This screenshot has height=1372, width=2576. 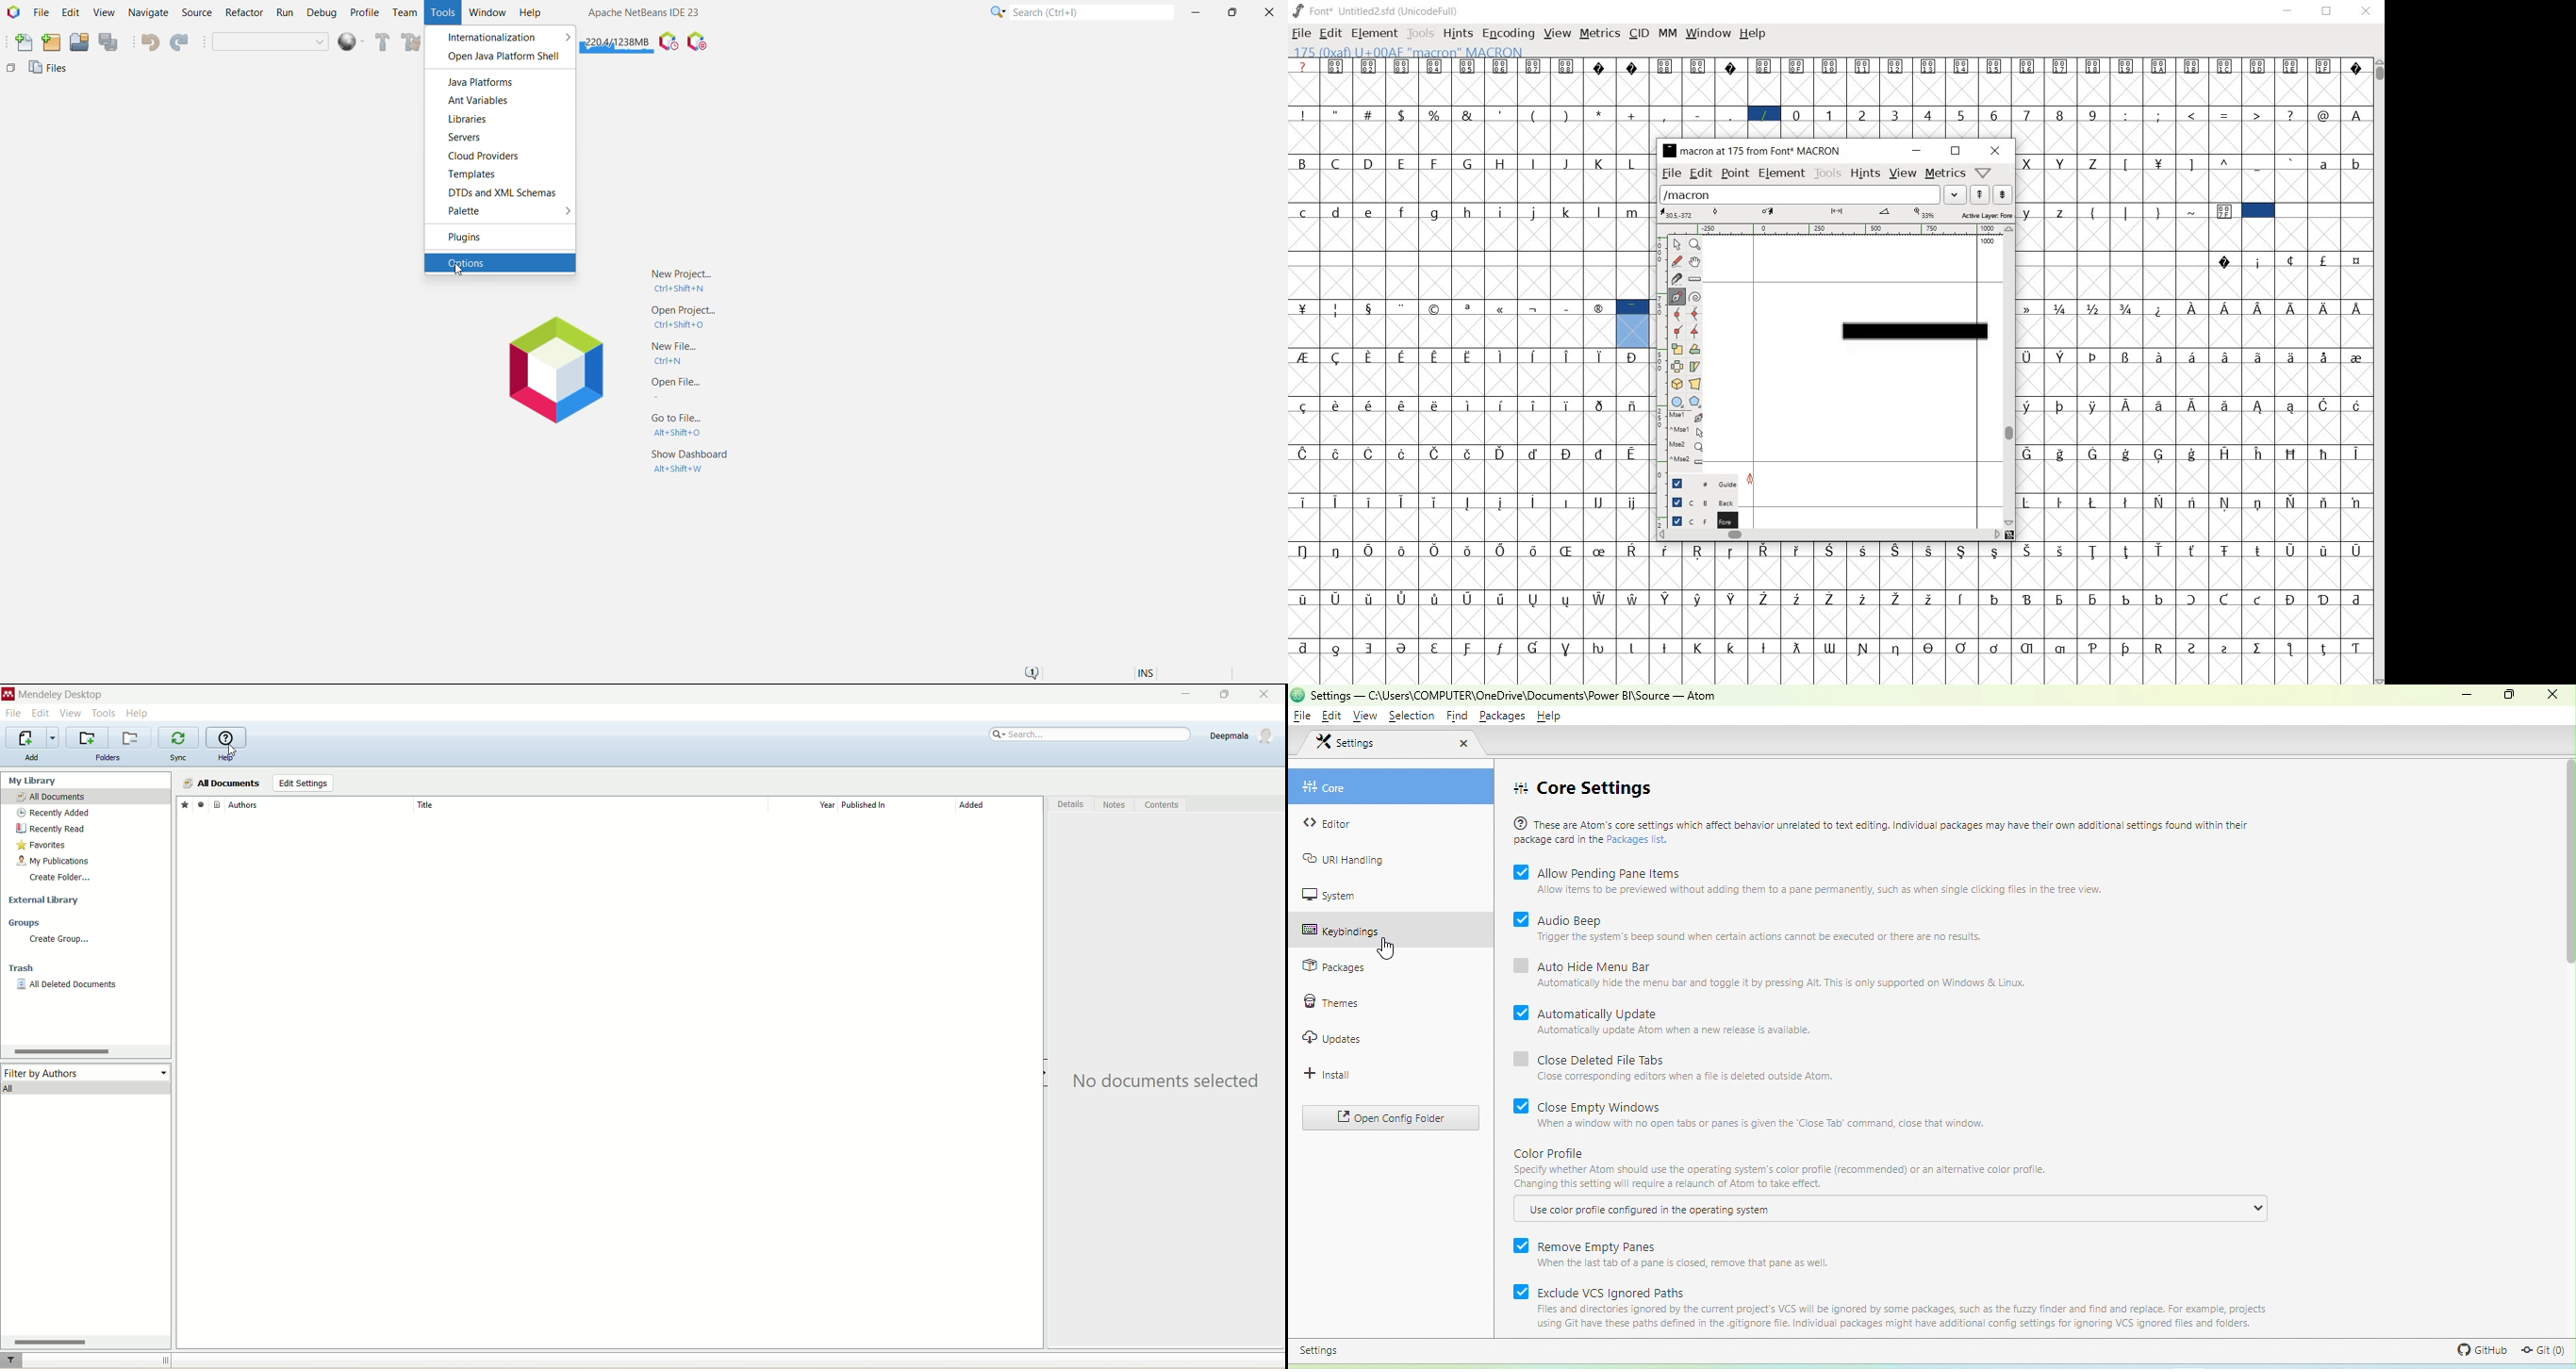 I want to click on remove current folder, so click(x=129, y=737).